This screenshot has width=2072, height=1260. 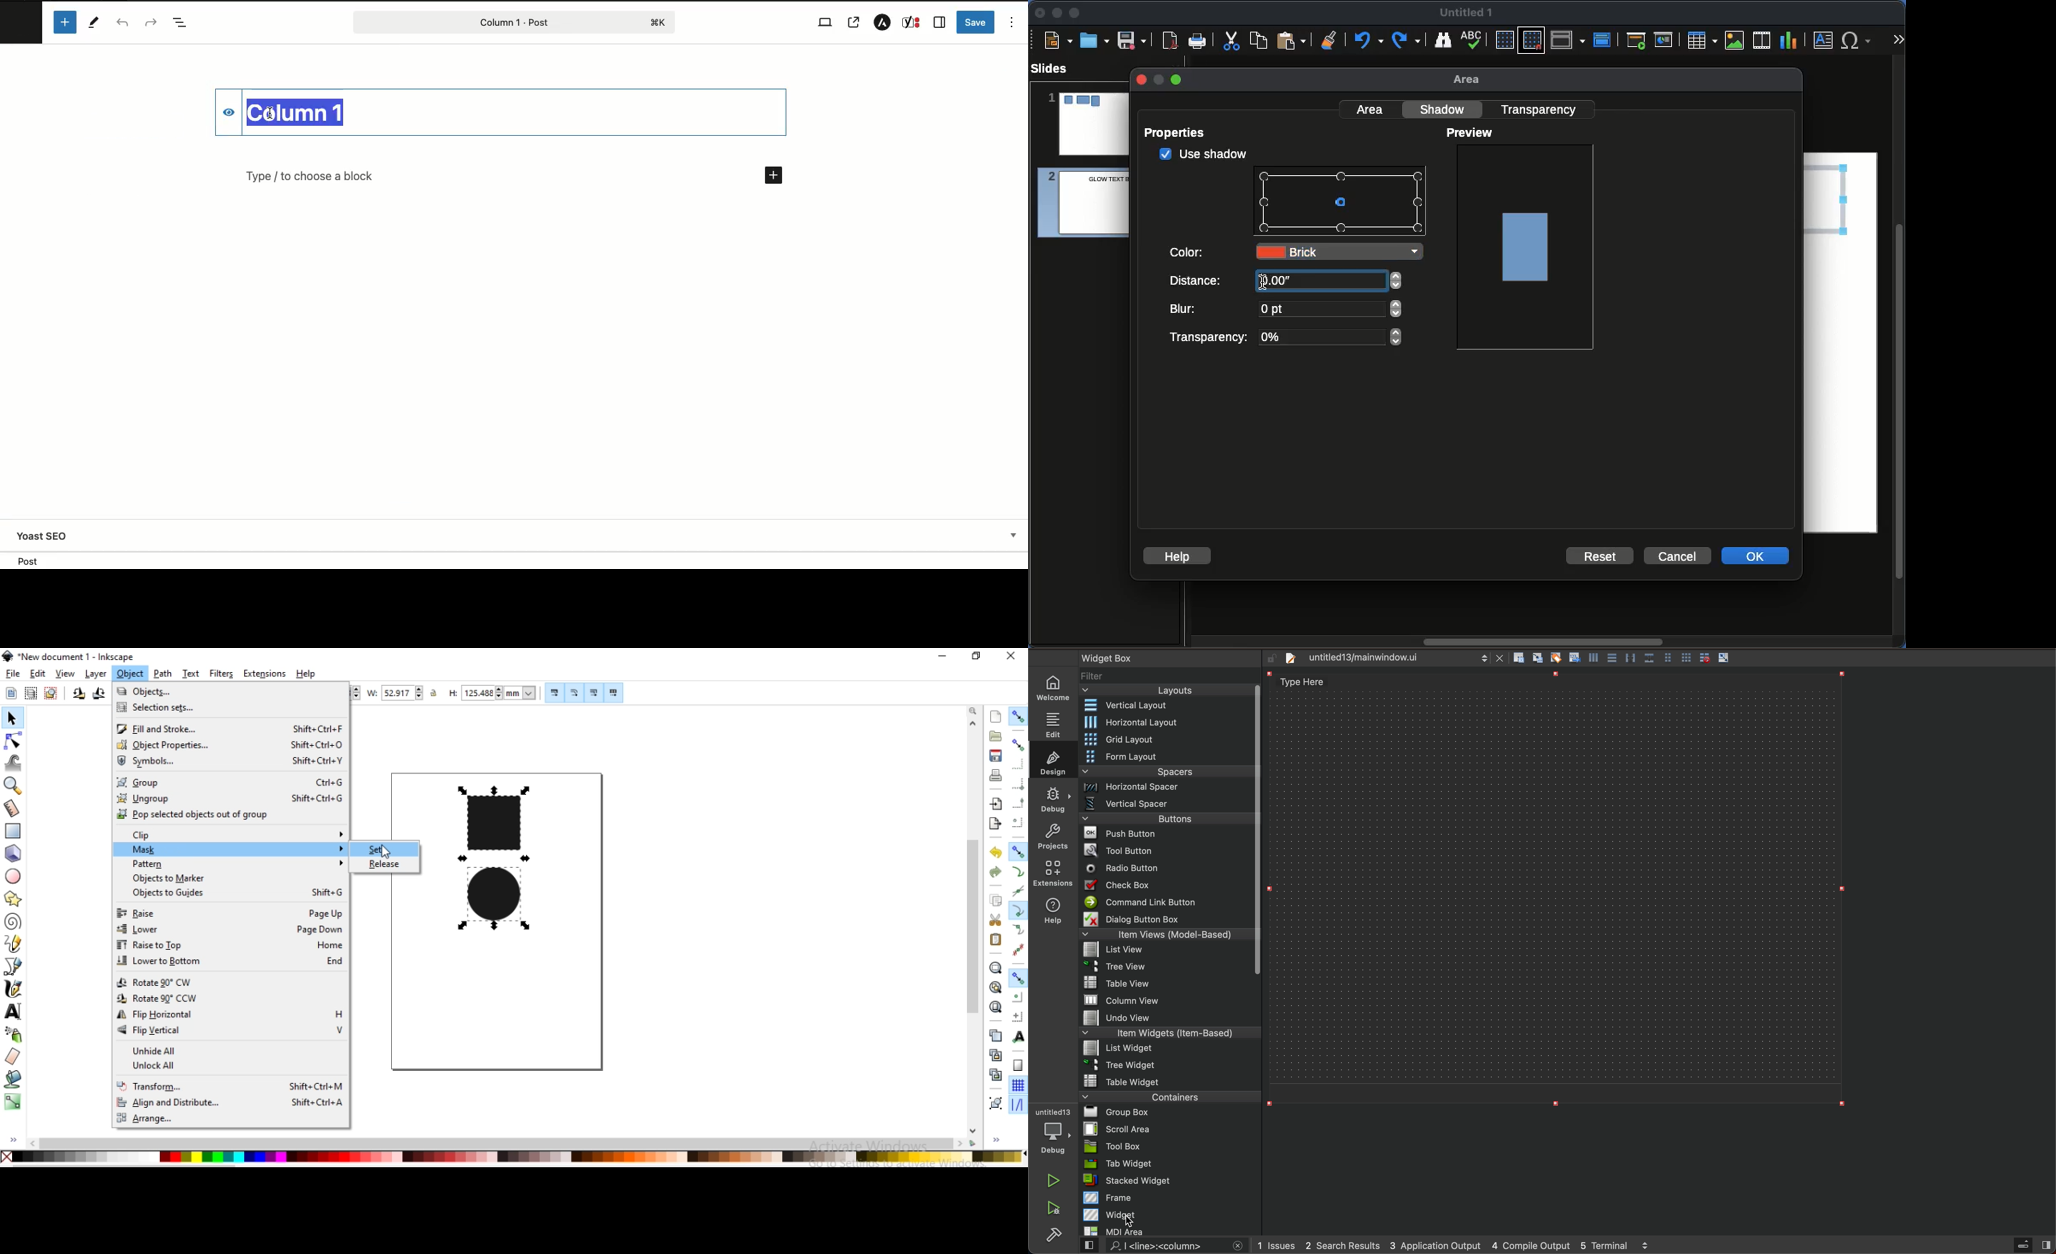 I want to click on Post, so click(x=513, y=21).